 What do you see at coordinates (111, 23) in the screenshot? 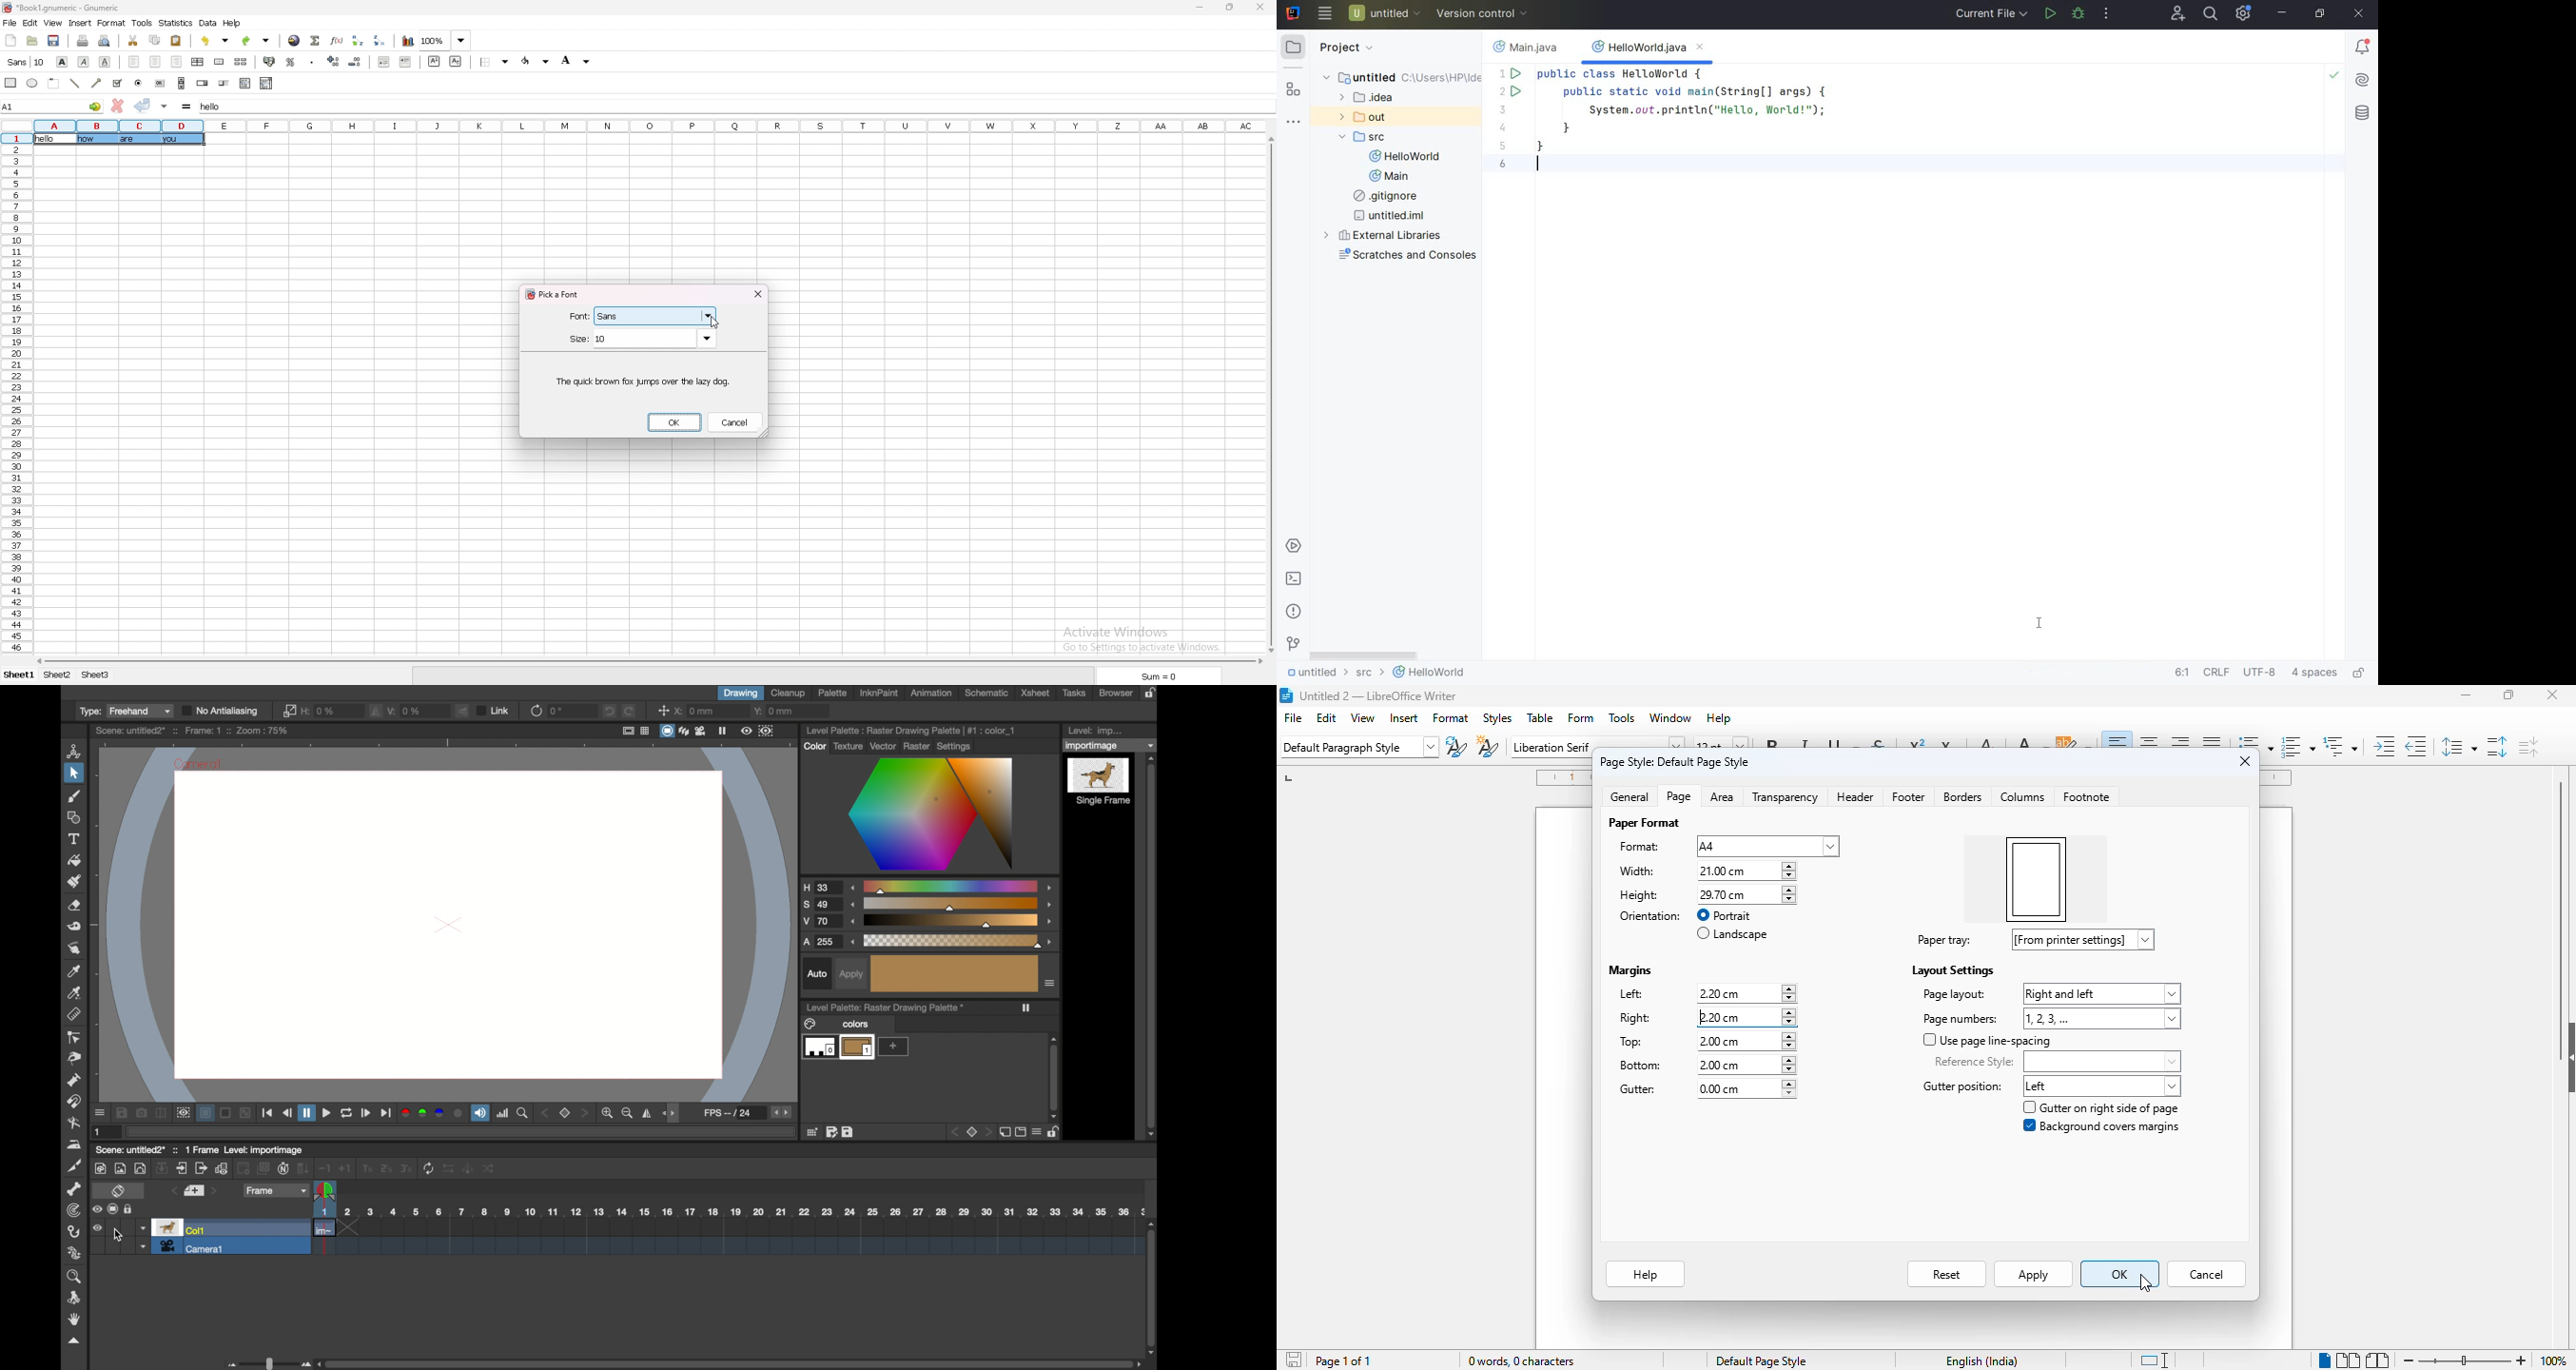
I see `format` at bounding box center [111, 23].